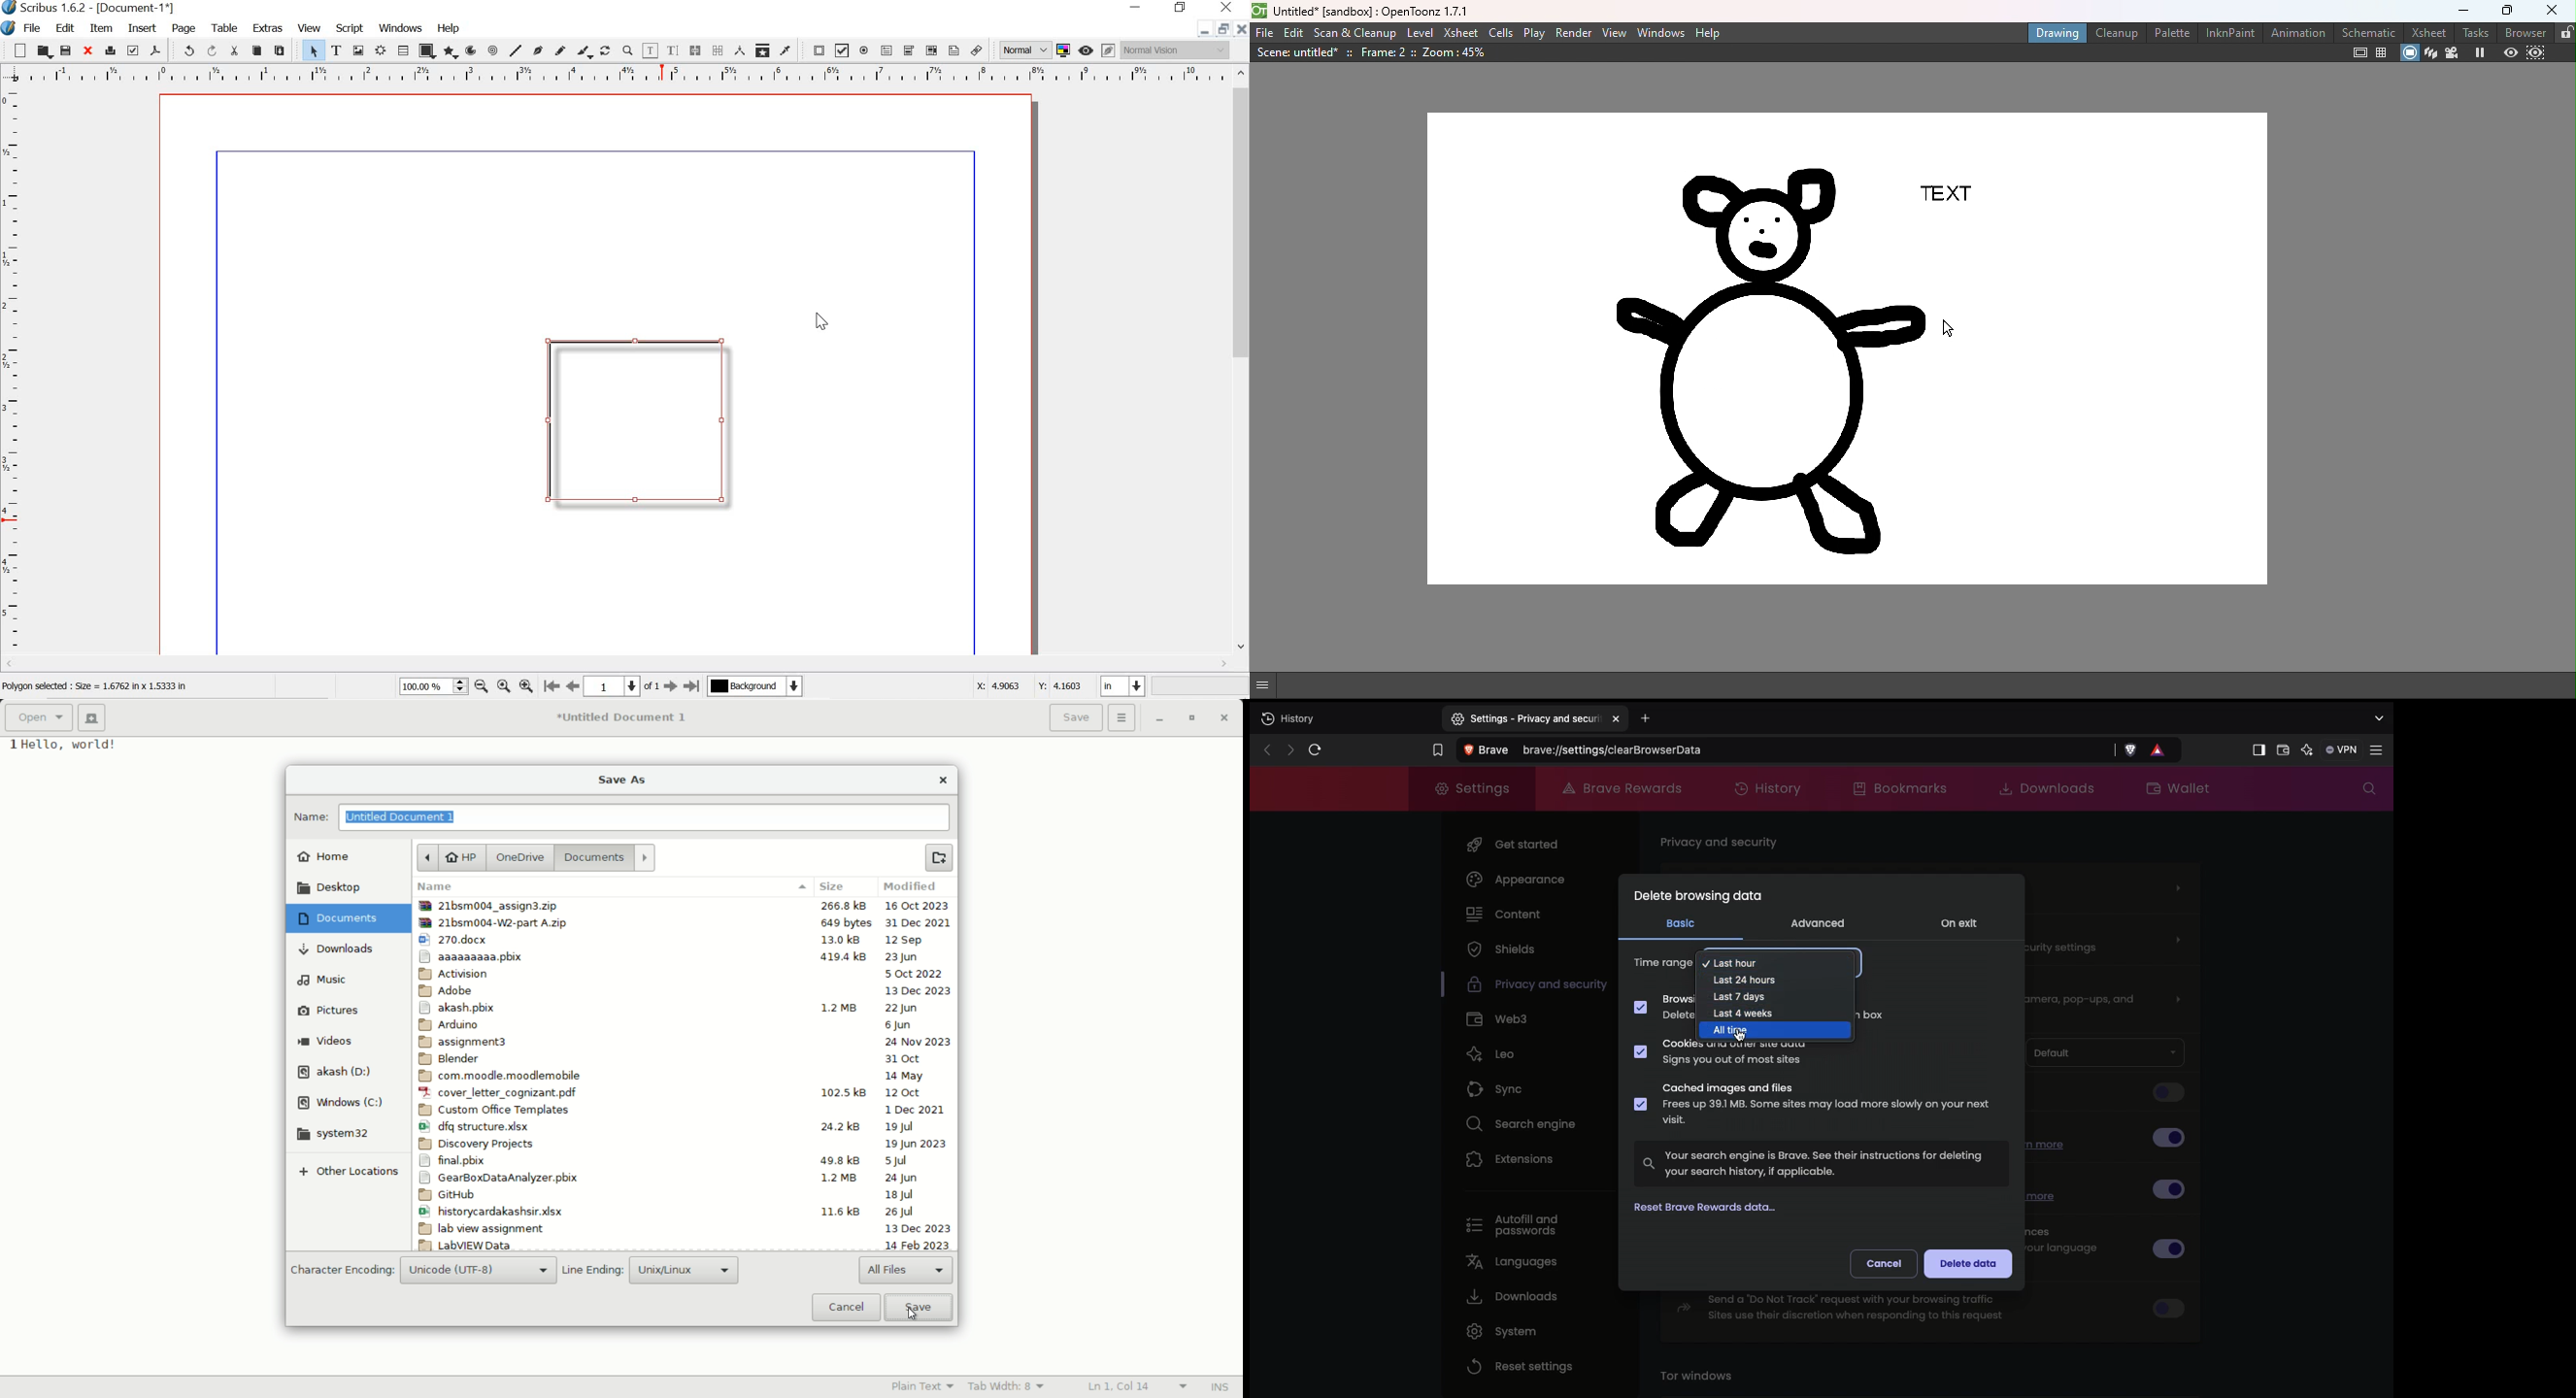 The image size is (2576, 1400). Describe the element at coordinates (622, 779) in the screenshot. I see `save as` at that location.